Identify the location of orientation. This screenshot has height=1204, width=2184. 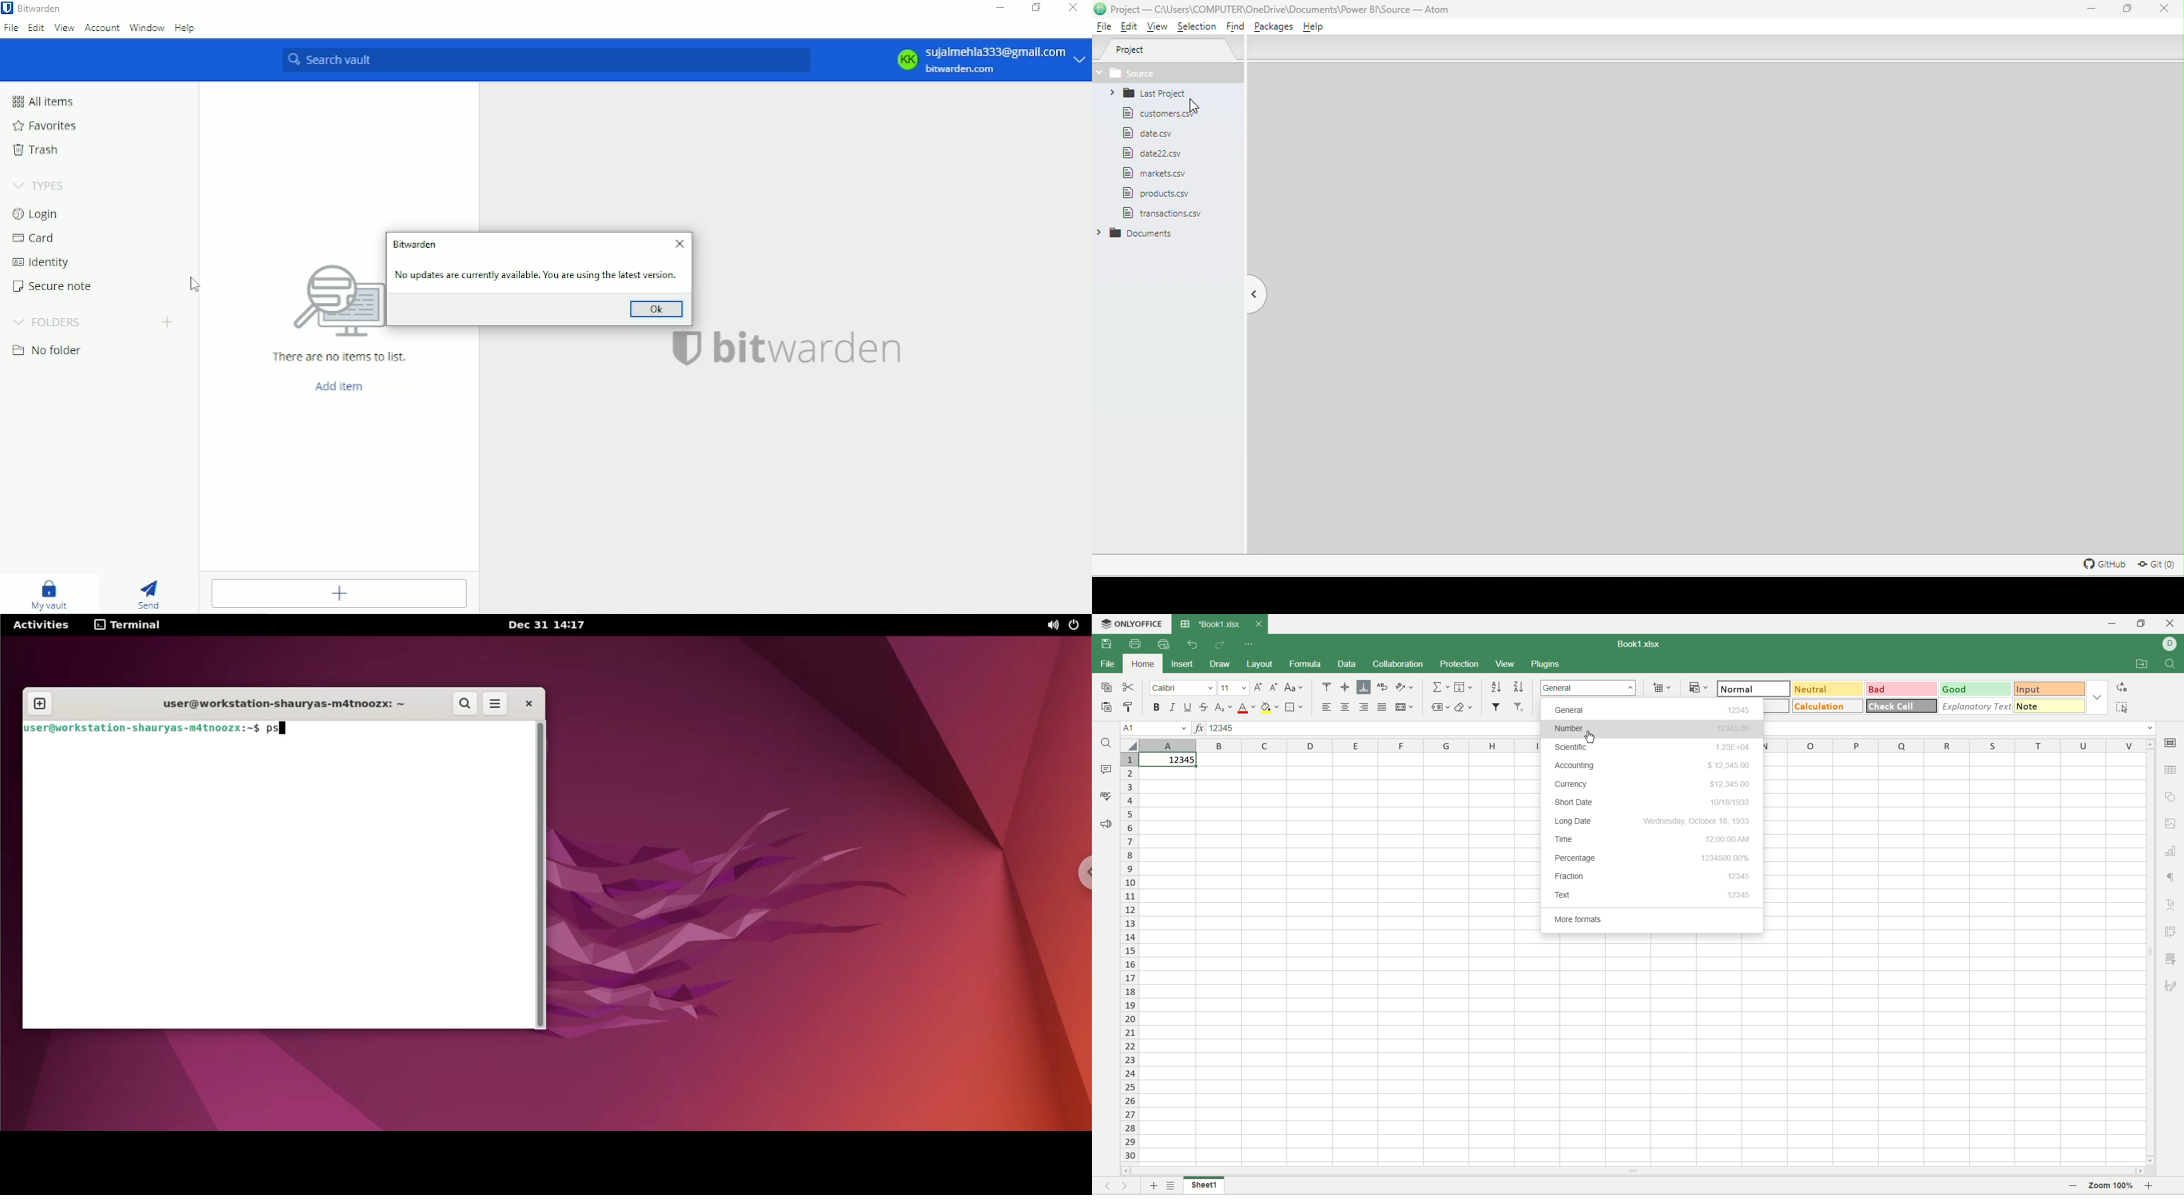
(1403, 686).